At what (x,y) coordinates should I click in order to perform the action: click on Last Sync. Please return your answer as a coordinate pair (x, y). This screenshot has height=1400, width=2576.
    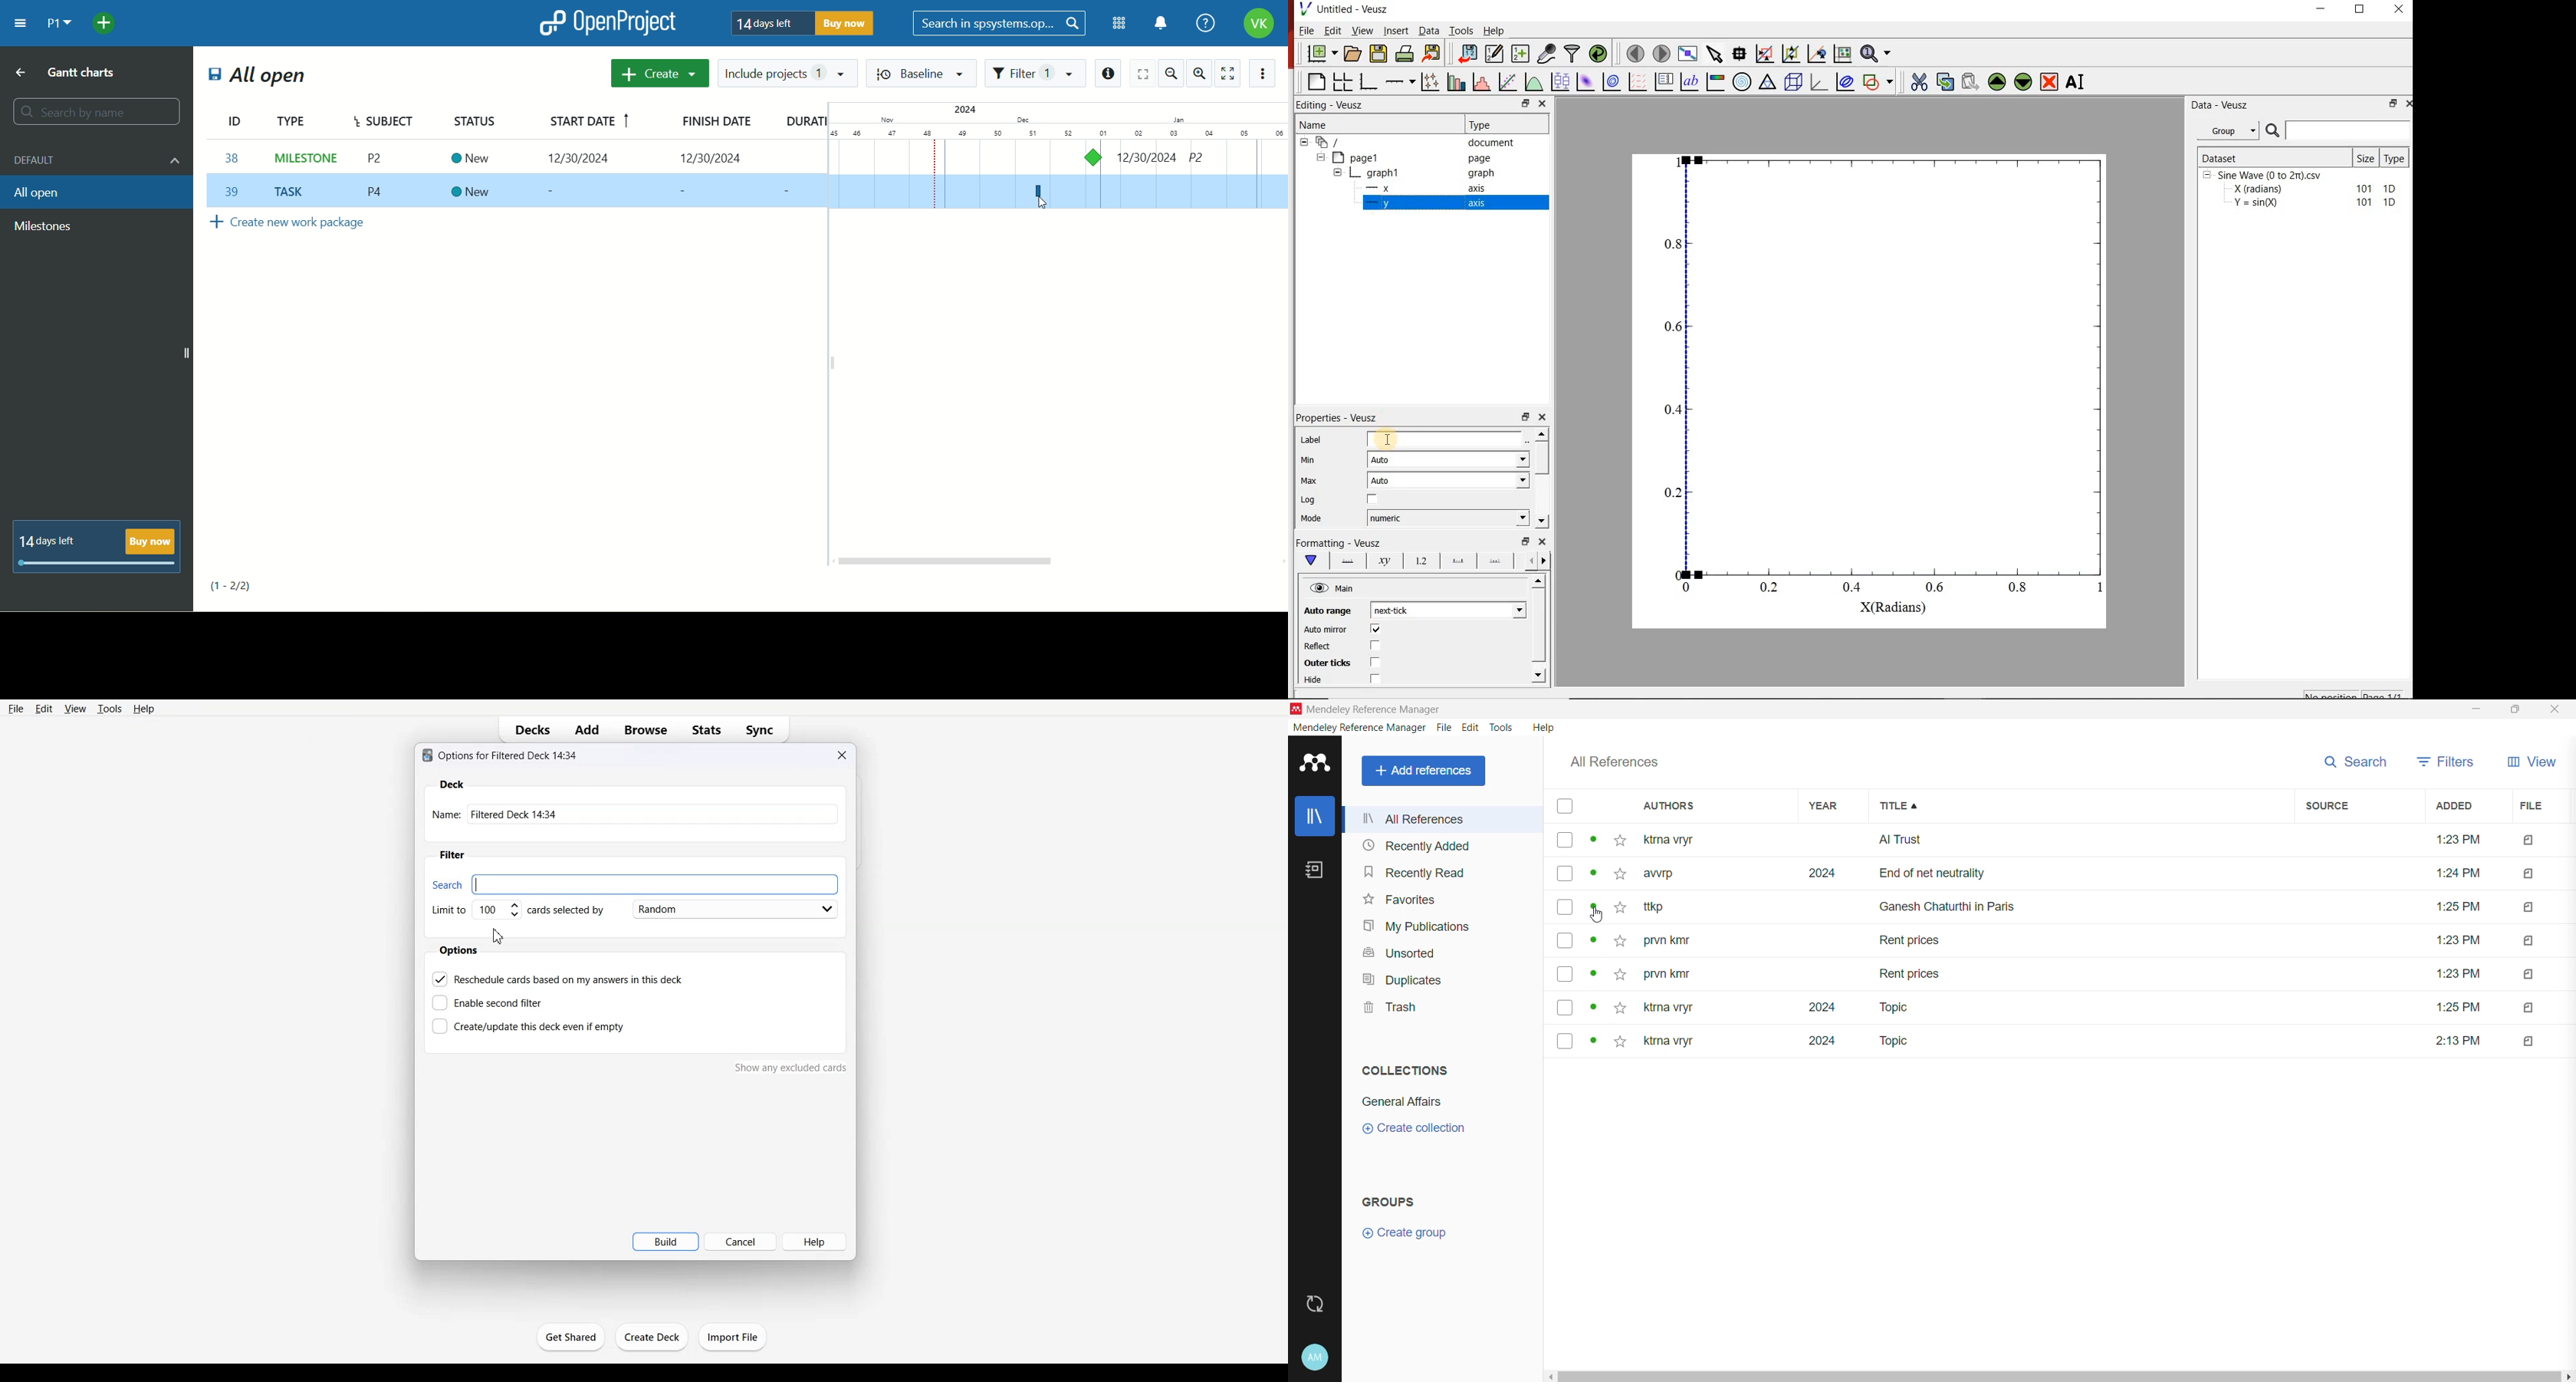
    Looking at the image, I should click on (1317, 1303).